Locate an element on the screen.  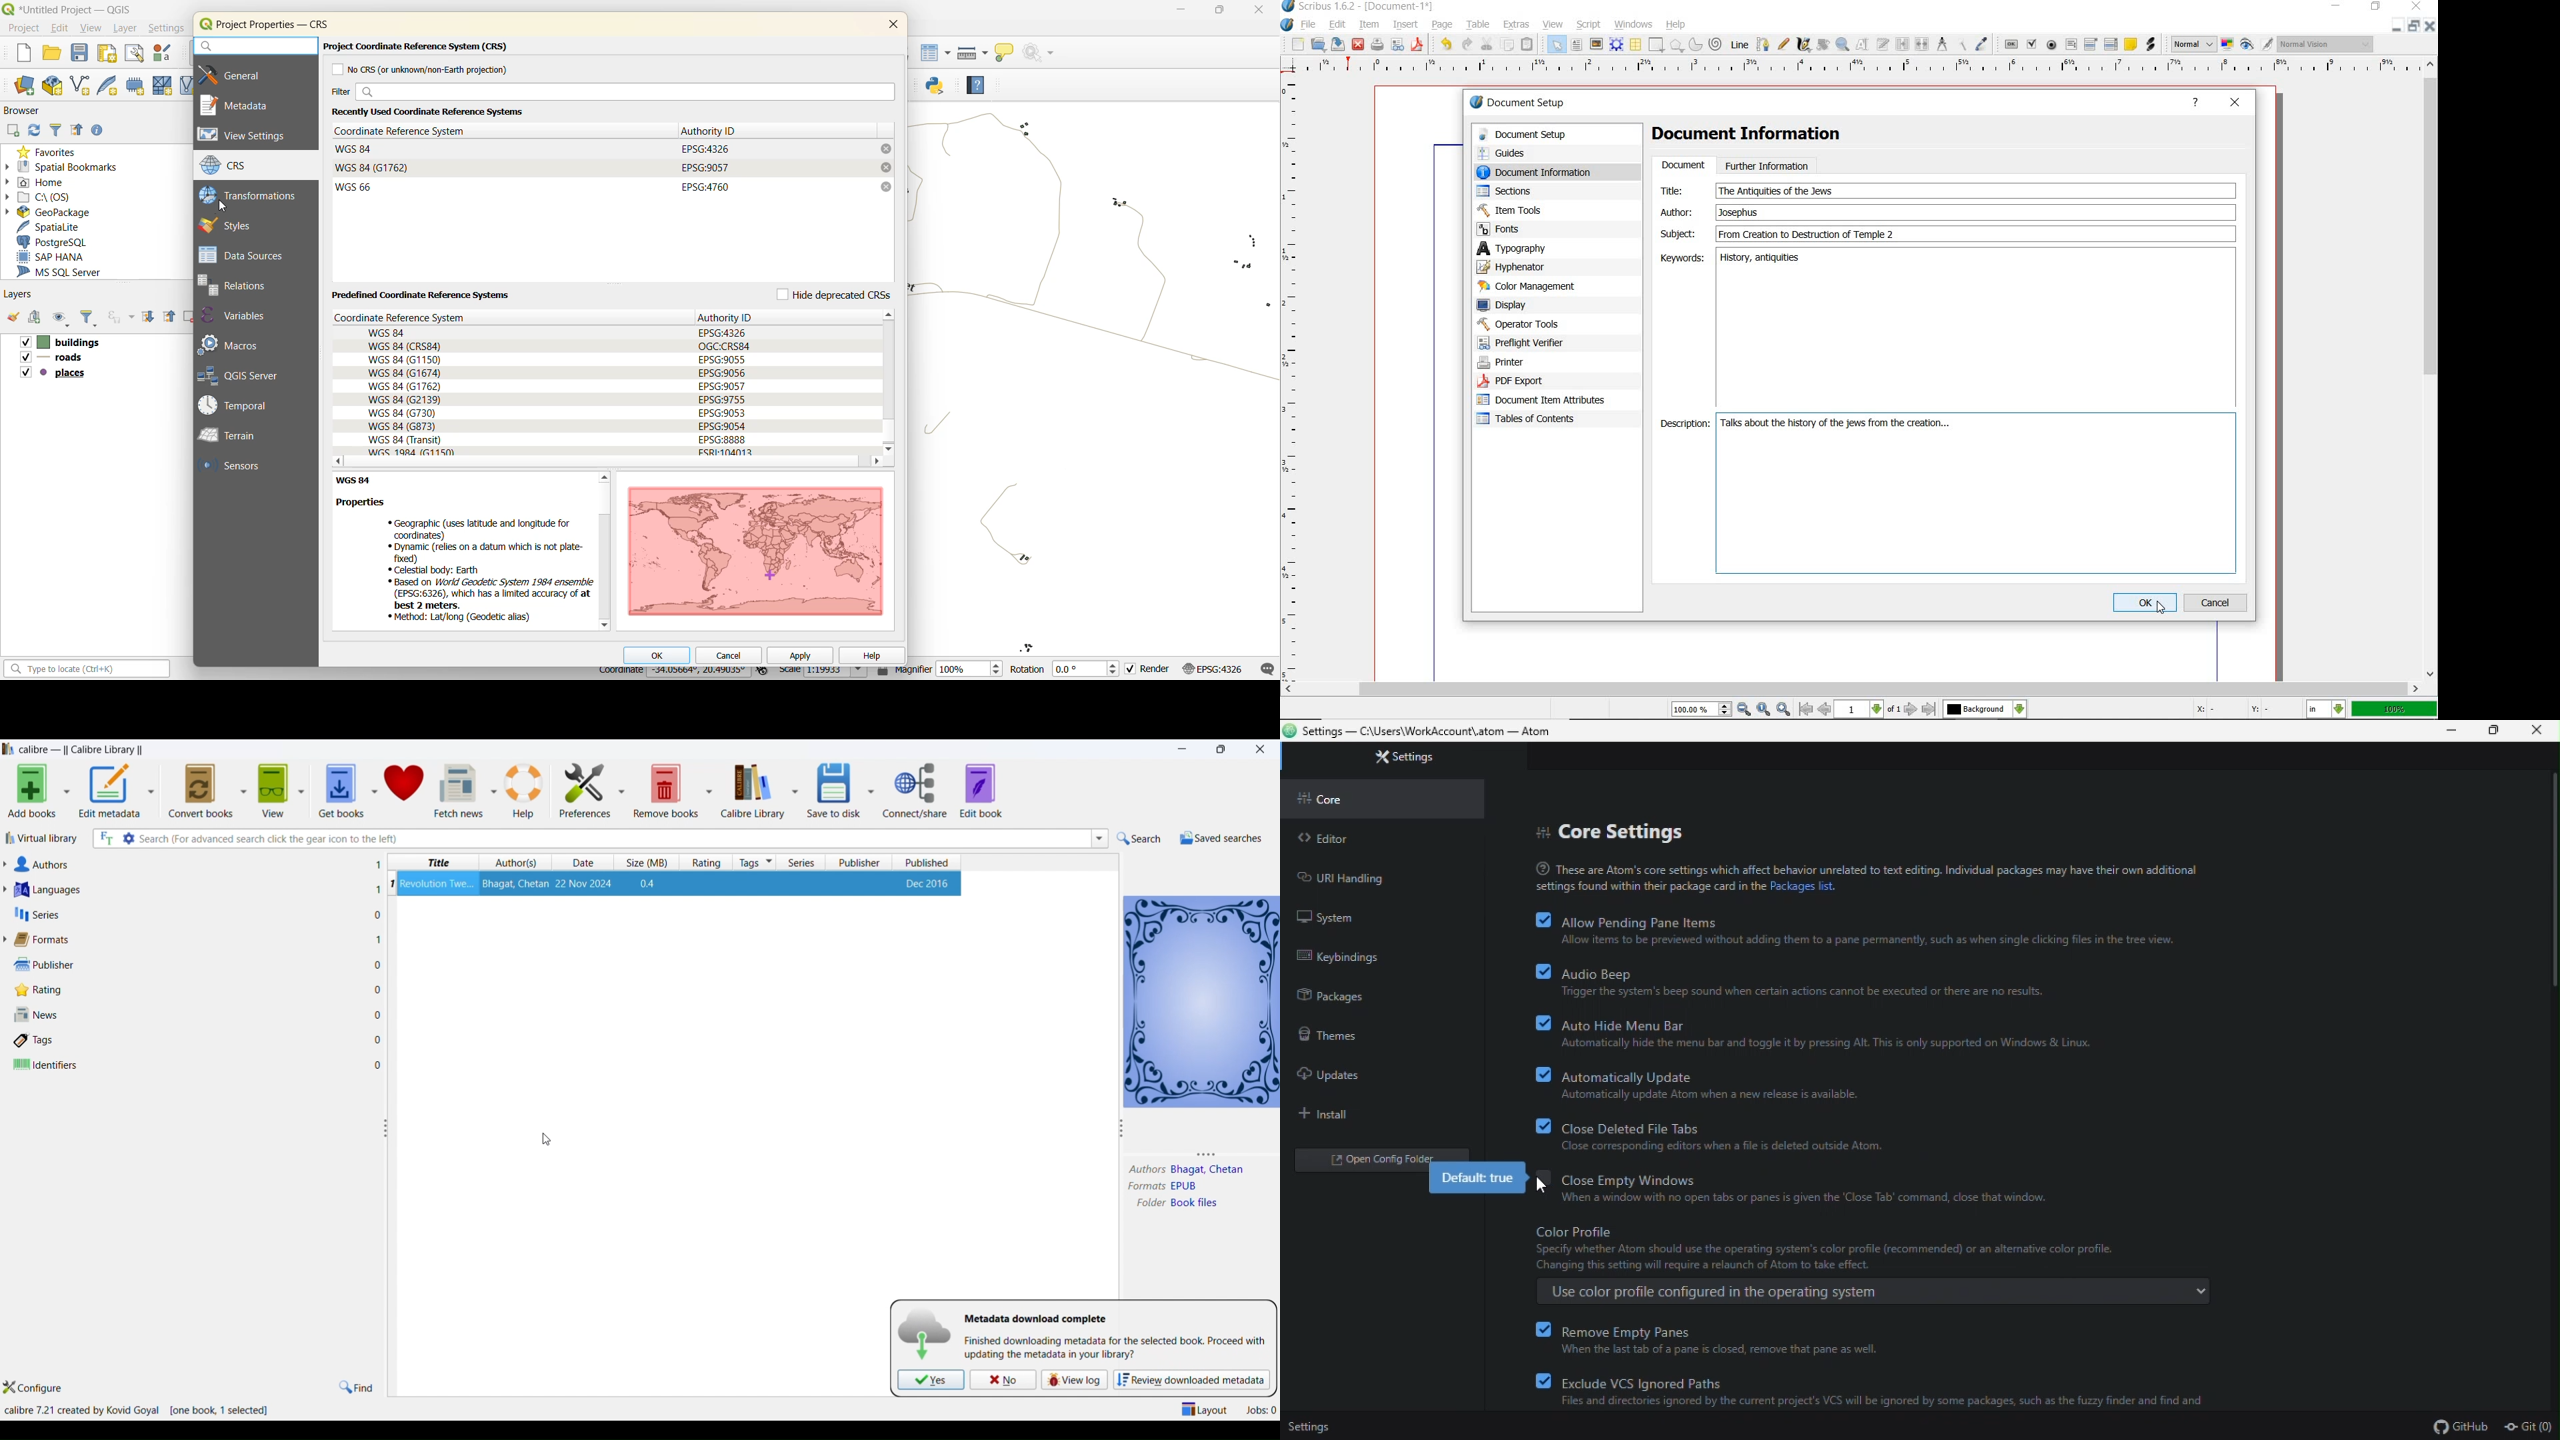
fetch news options dropdown button is located at coordinates (493, 791).